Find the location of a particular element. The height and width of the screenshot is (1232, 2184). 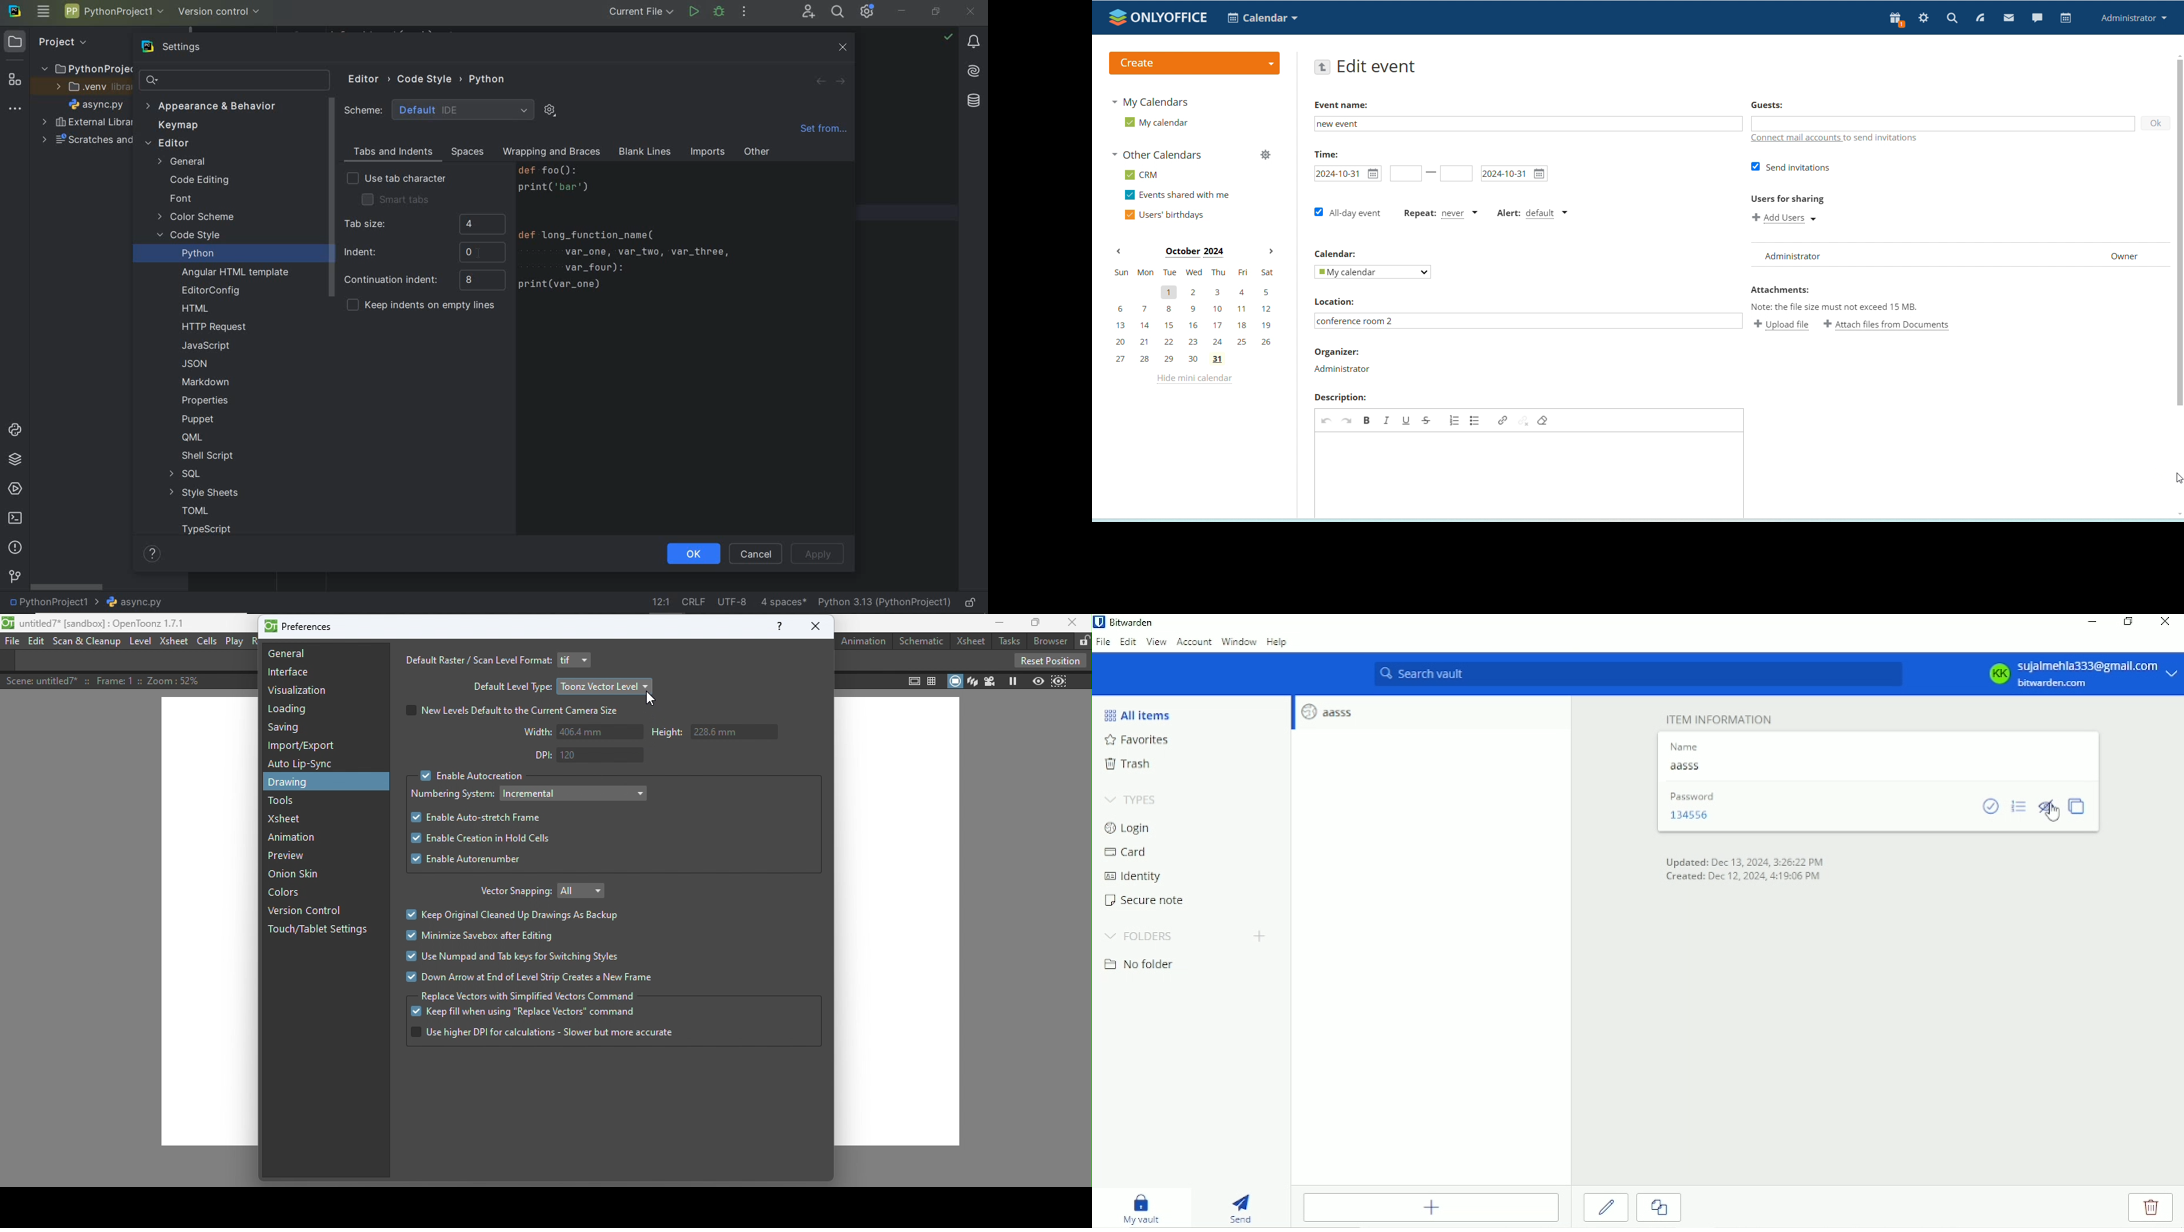

python console is located at coordinates (17, 431).